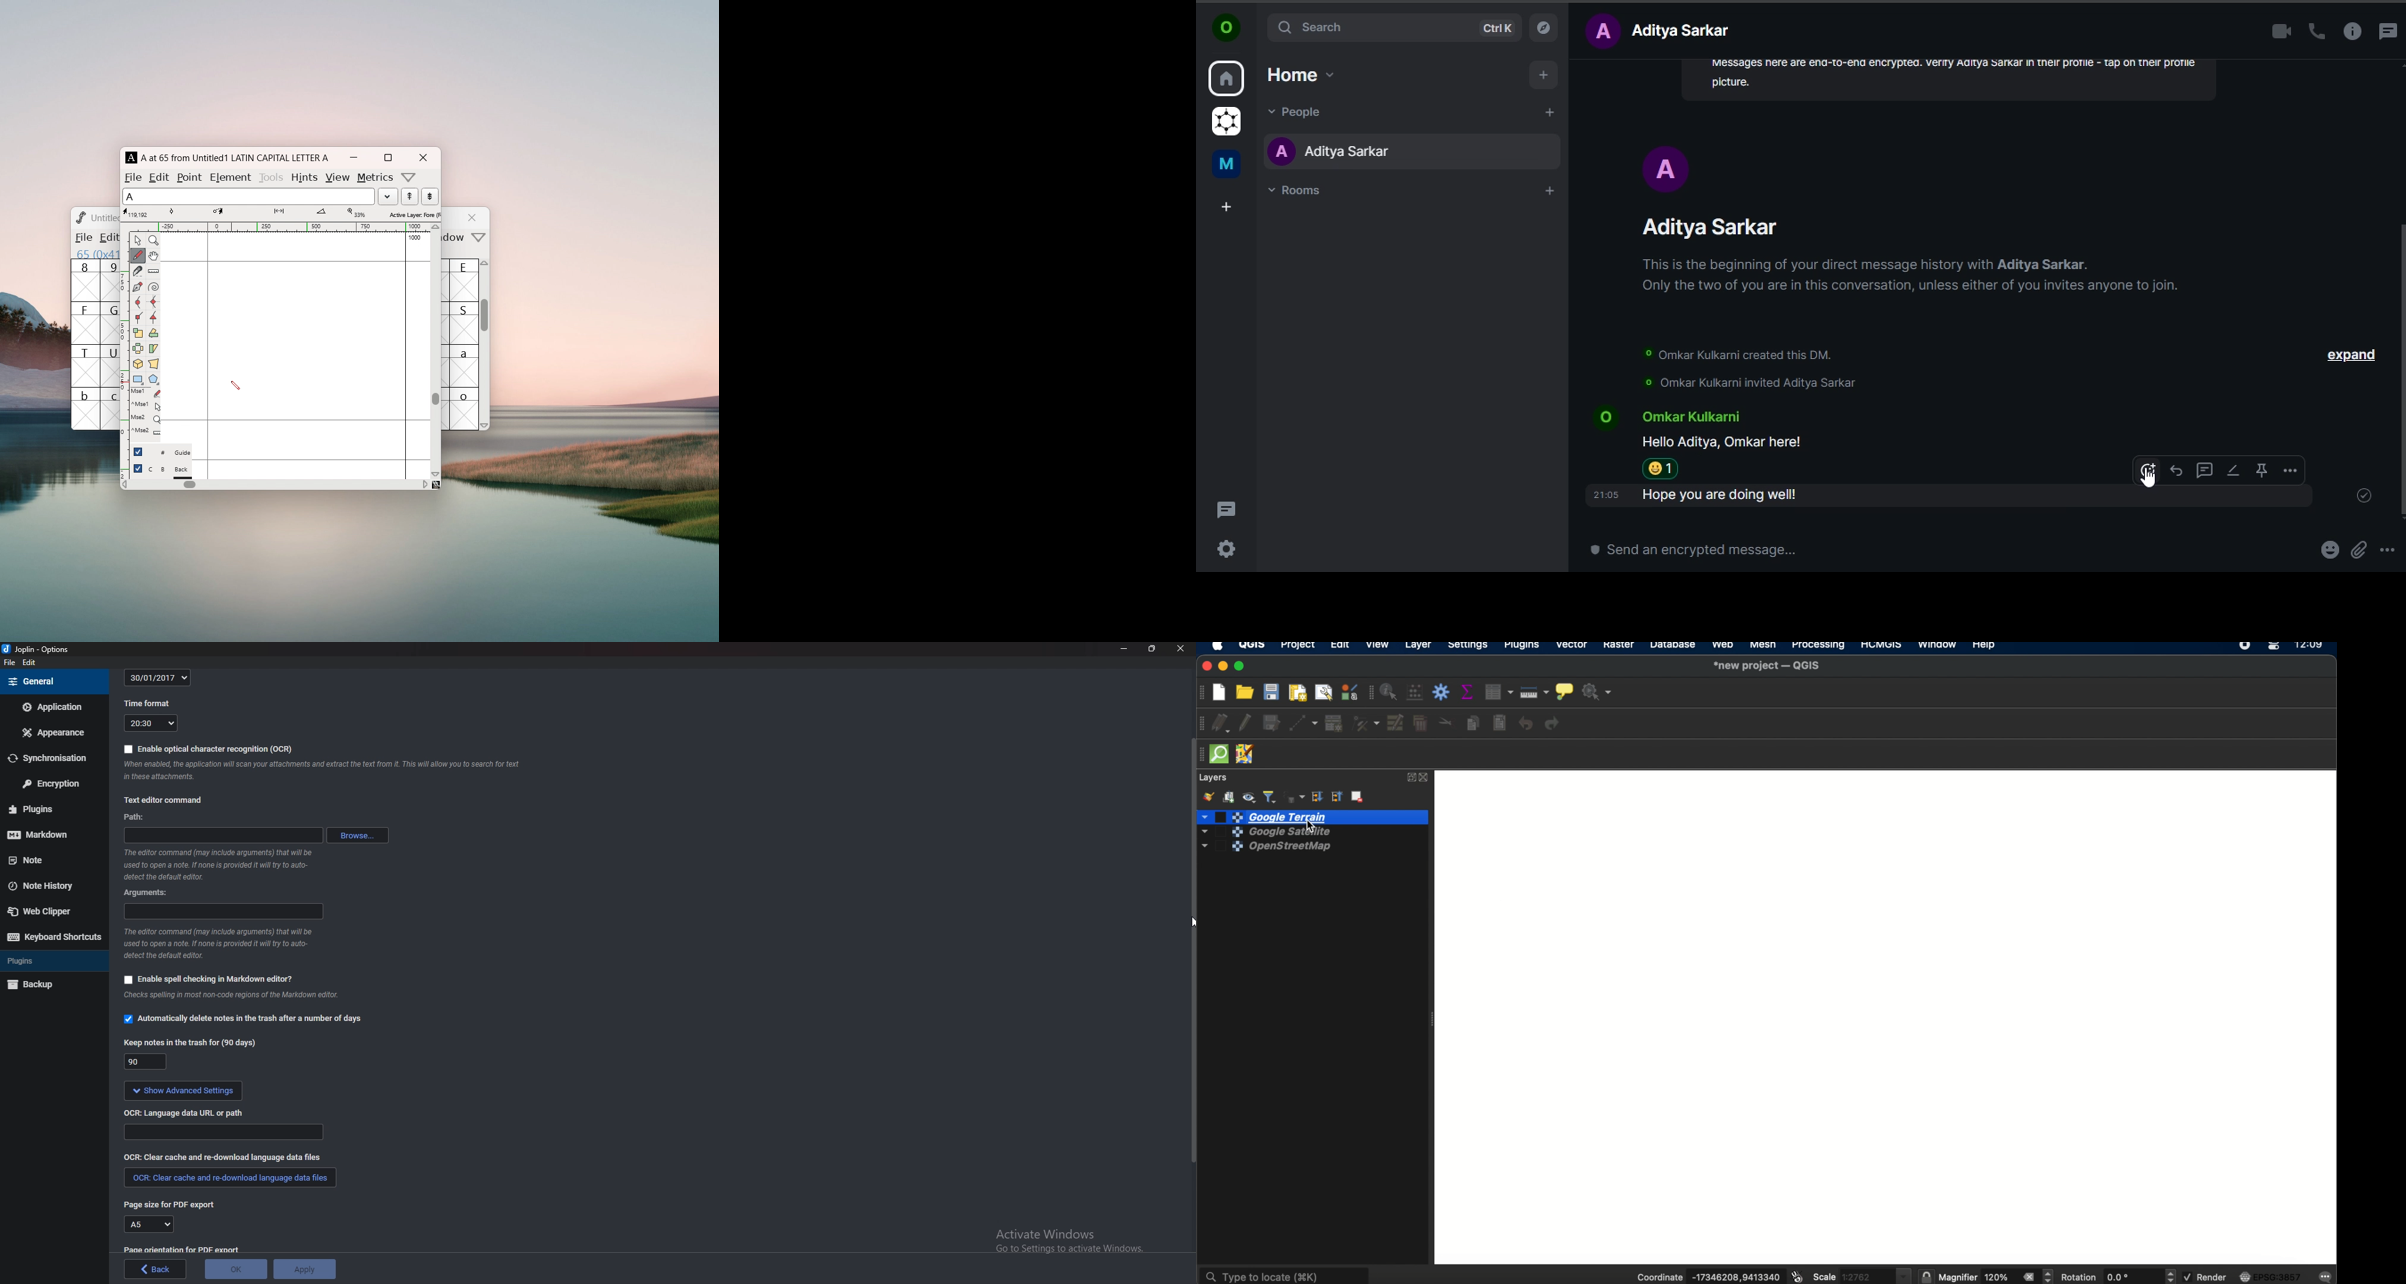 This screenshot has width=2408, height=1288. What do you see at coordinates (223, 912) in the screenshot?
I see `arguments` at bounding box center [223, 912].